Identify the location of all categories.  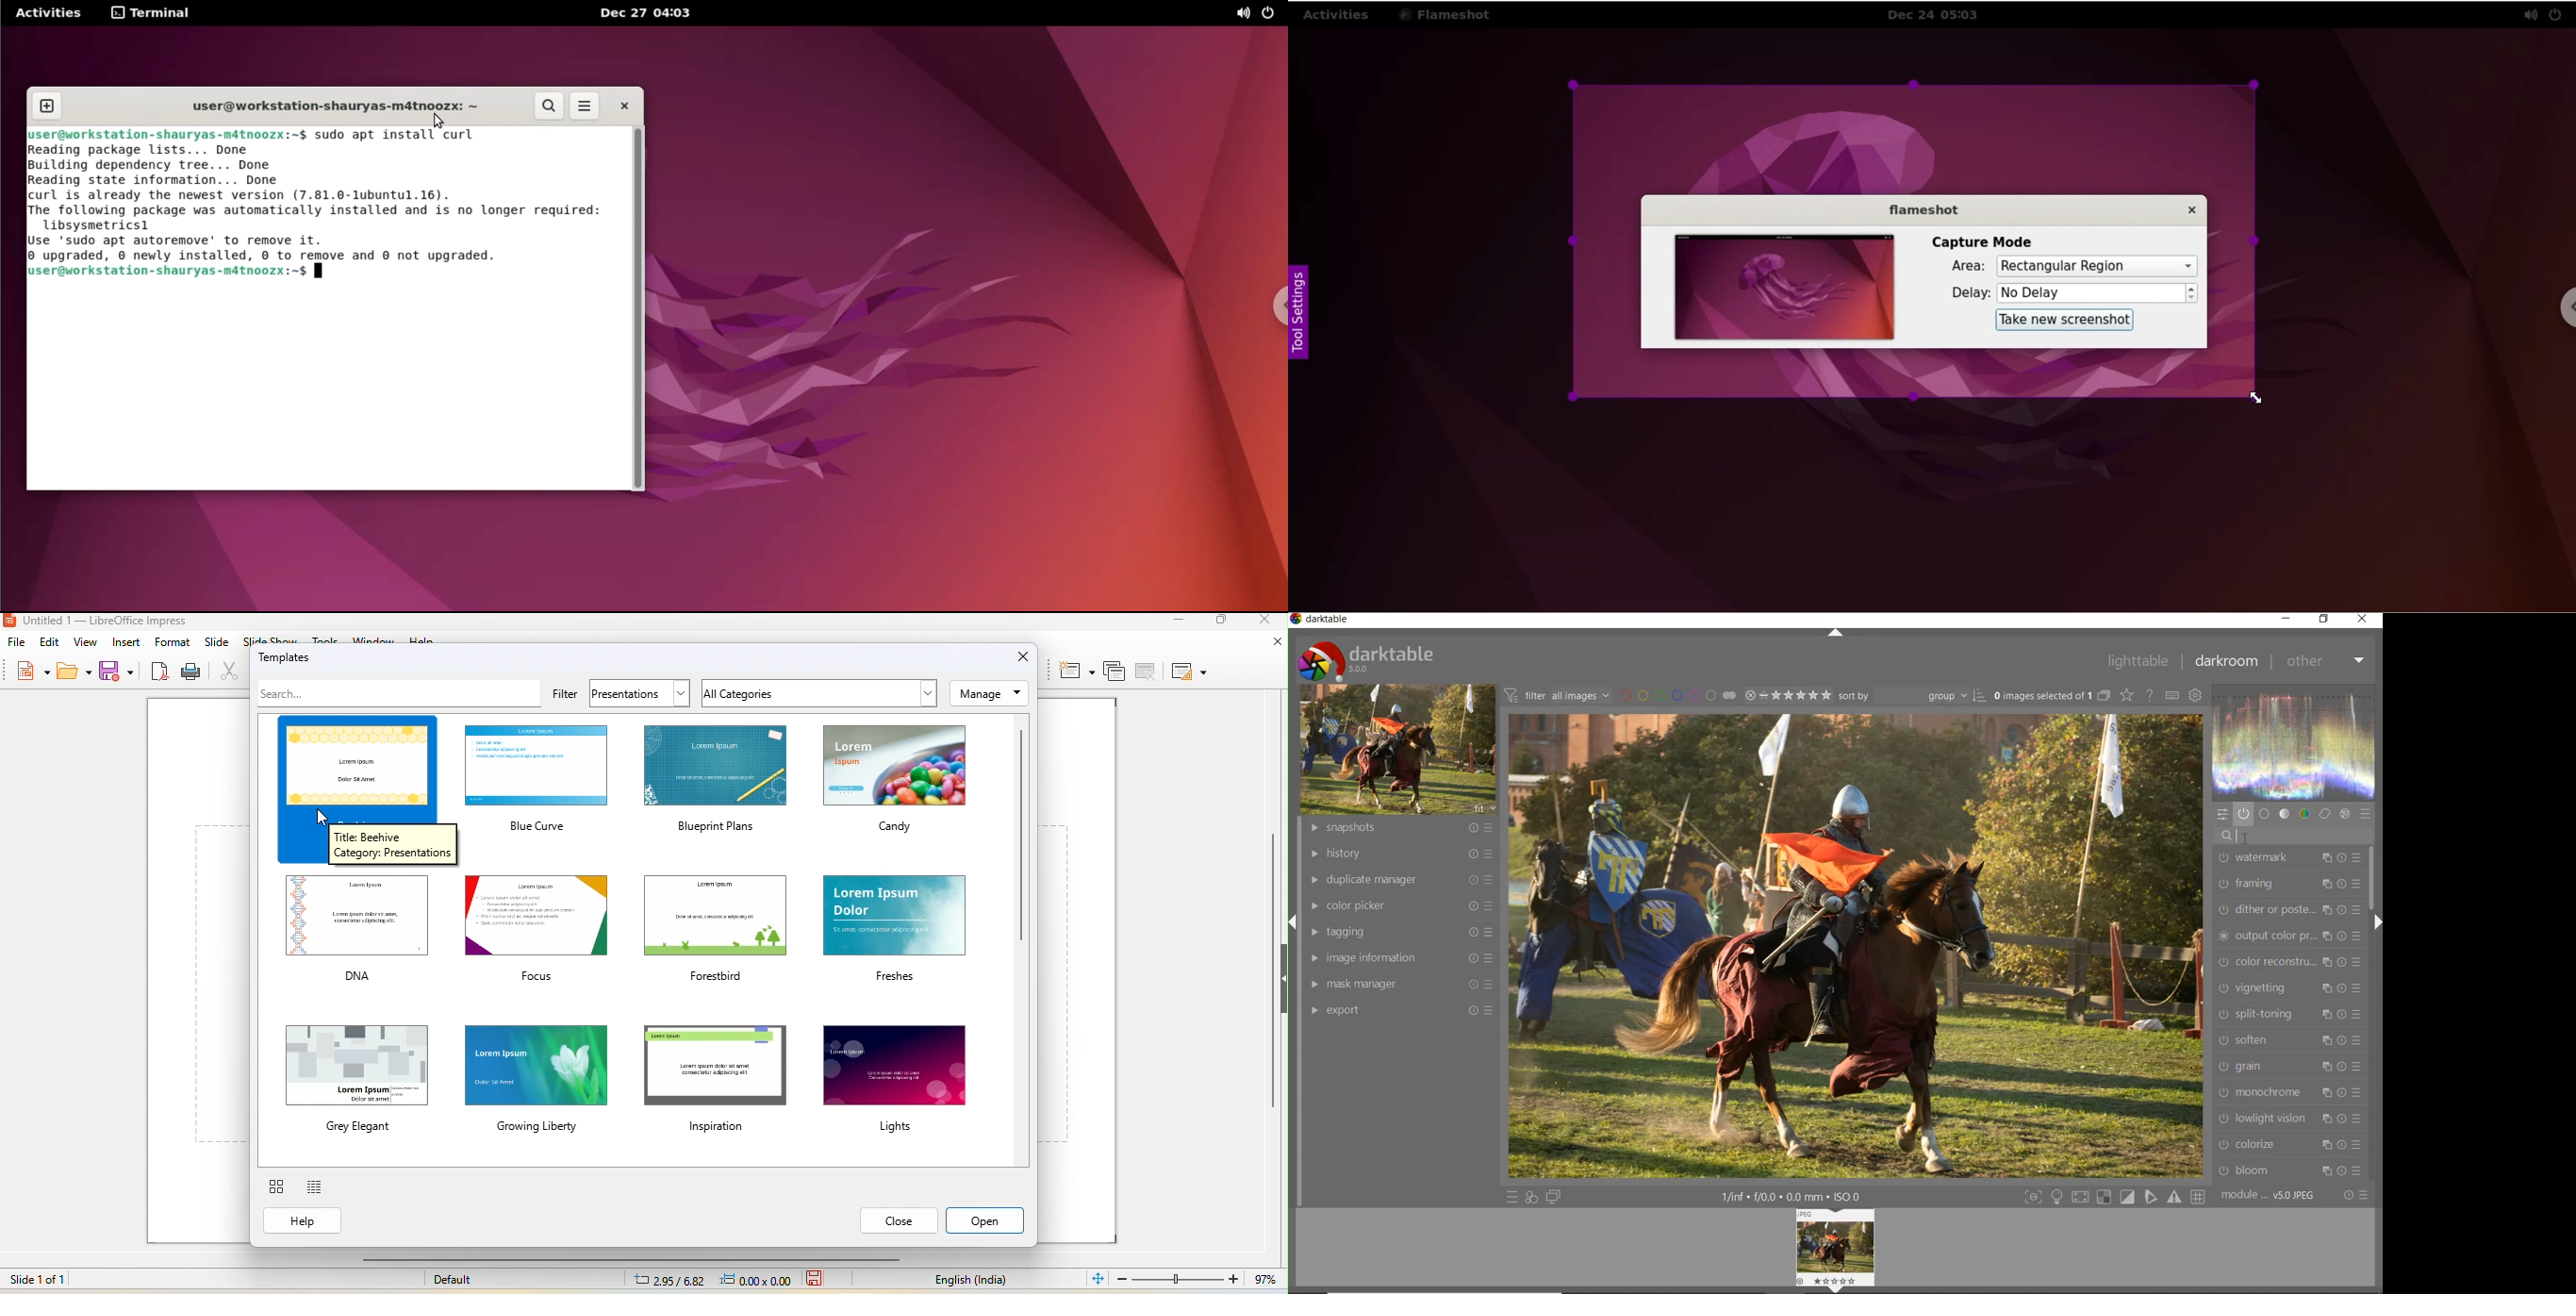
(819, 693).